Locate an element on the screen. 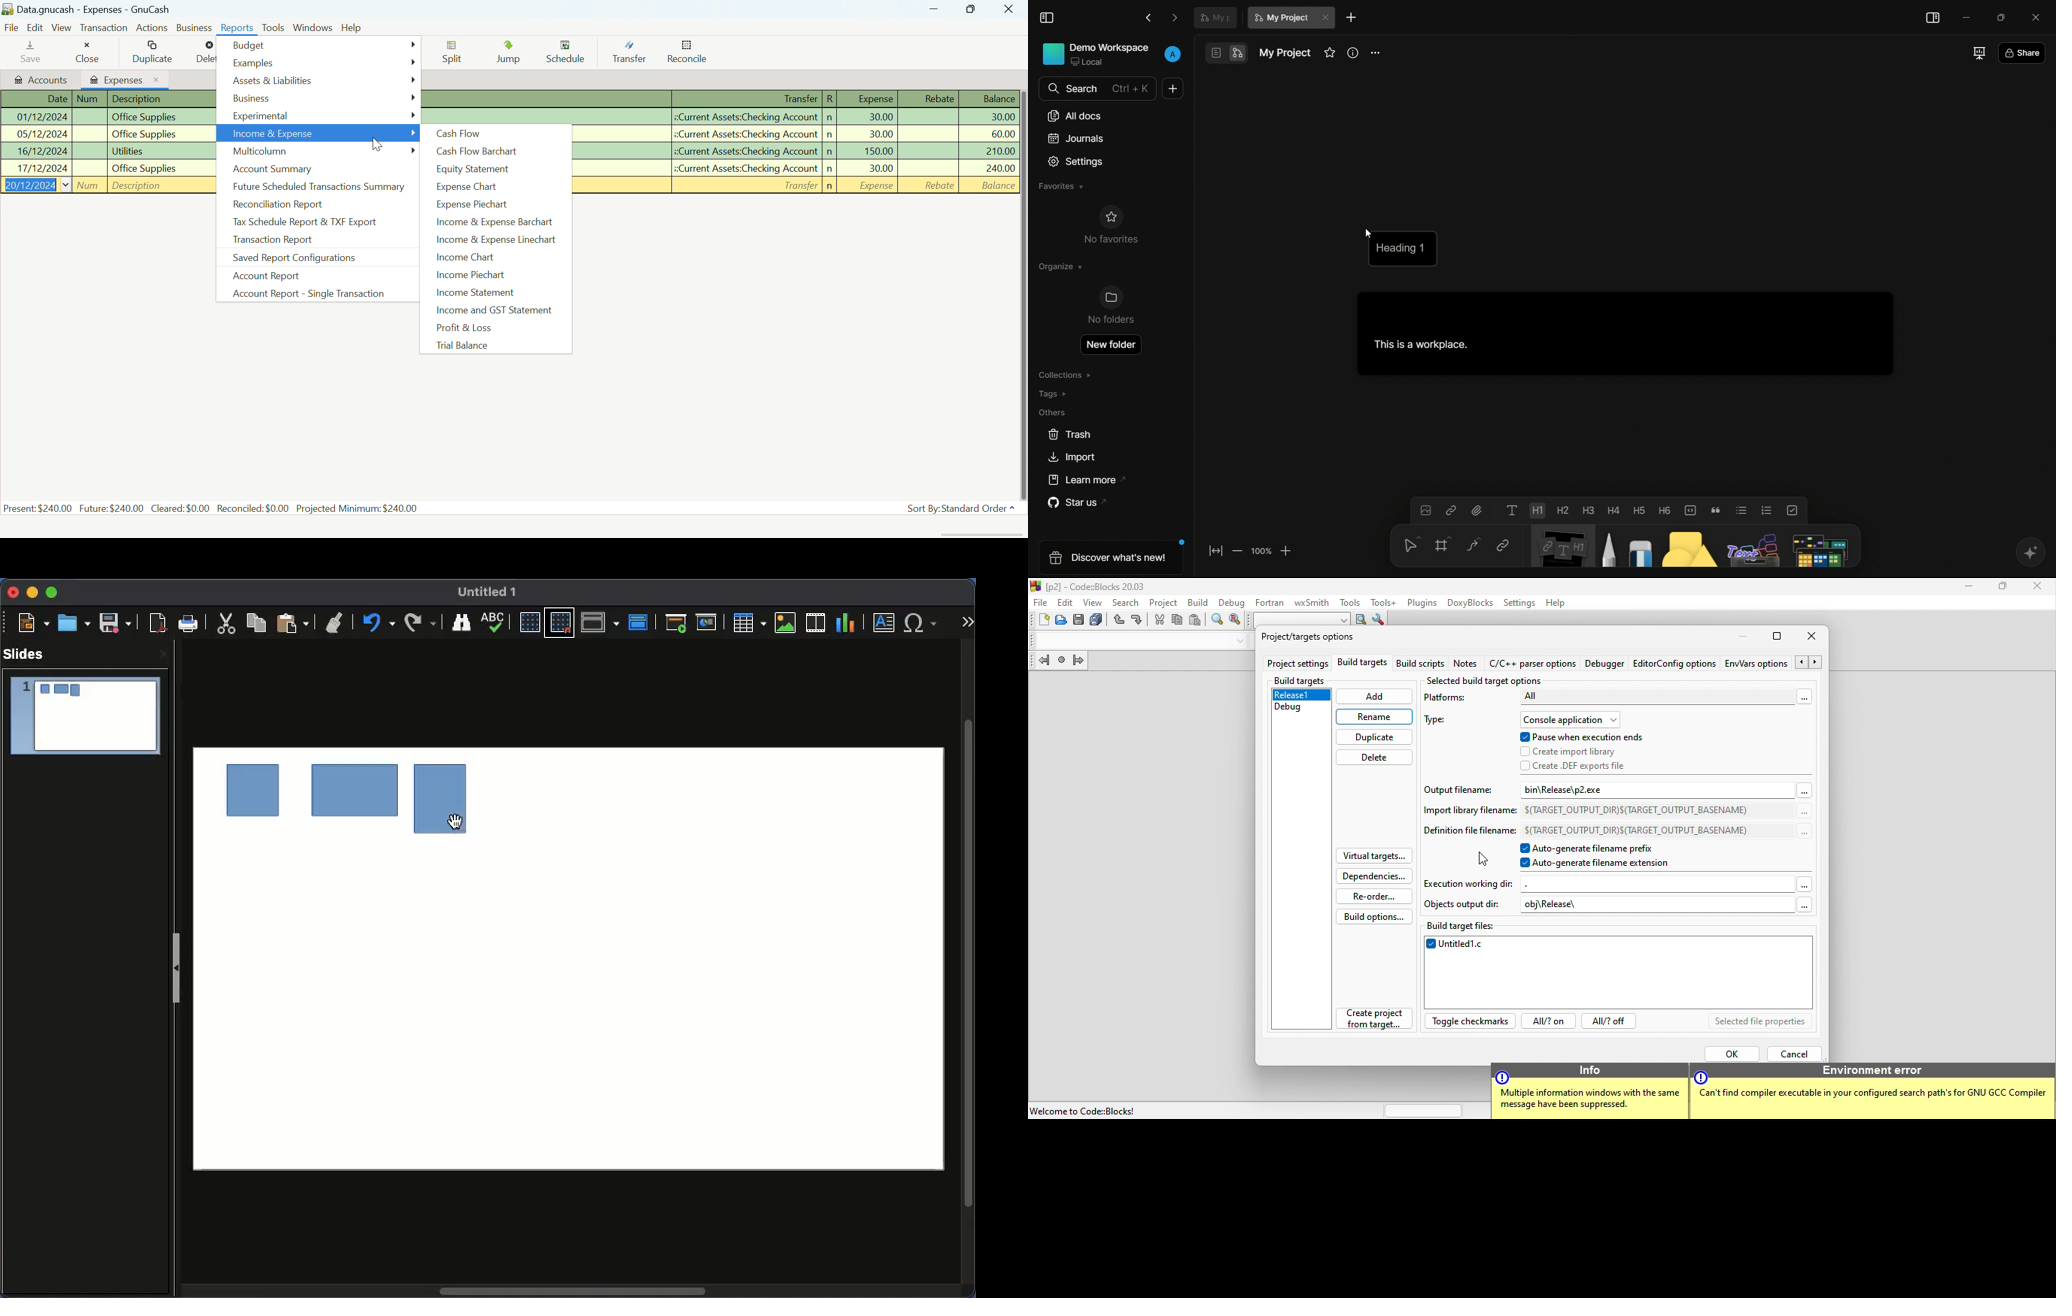  new folder is located at coordinates (1110, 343).